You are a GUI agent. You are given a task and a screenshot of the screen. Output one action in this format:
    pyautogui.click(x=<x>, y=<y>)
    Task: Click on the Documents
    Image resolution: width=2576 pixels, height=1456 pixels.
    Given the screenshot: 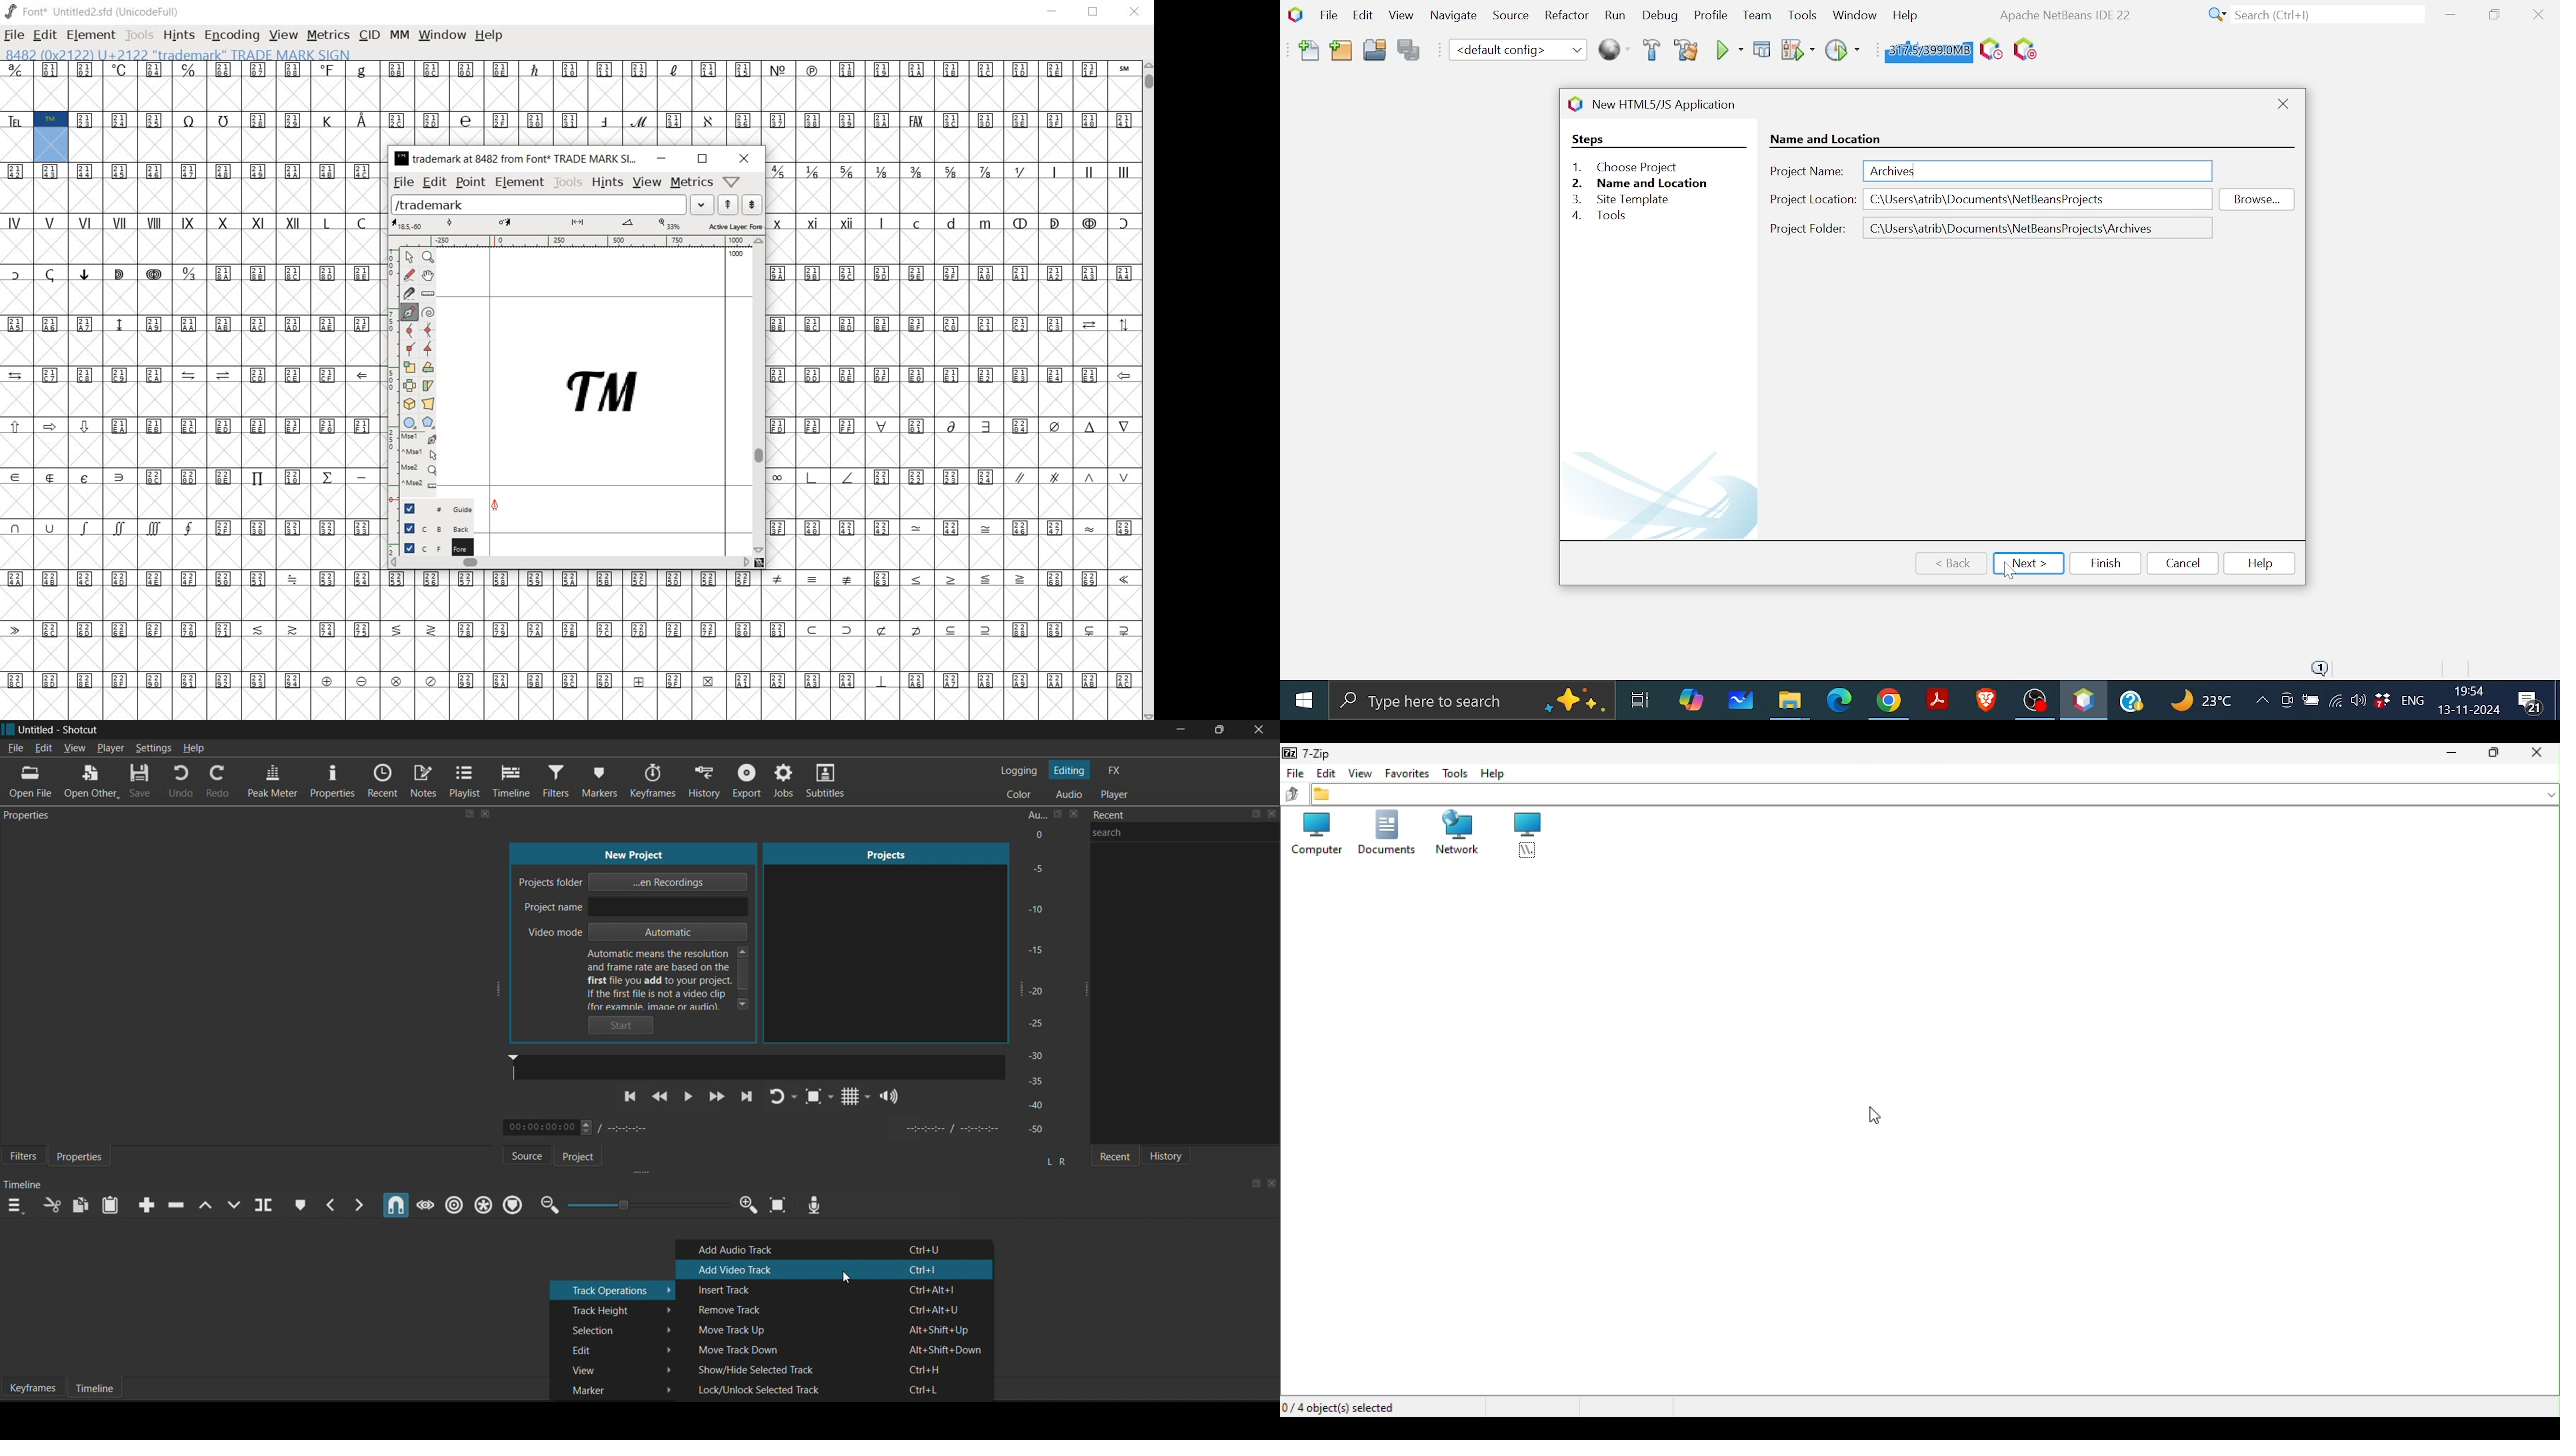 What is the action you would take?
    pyautogui.click(x=1387, y=832)
    